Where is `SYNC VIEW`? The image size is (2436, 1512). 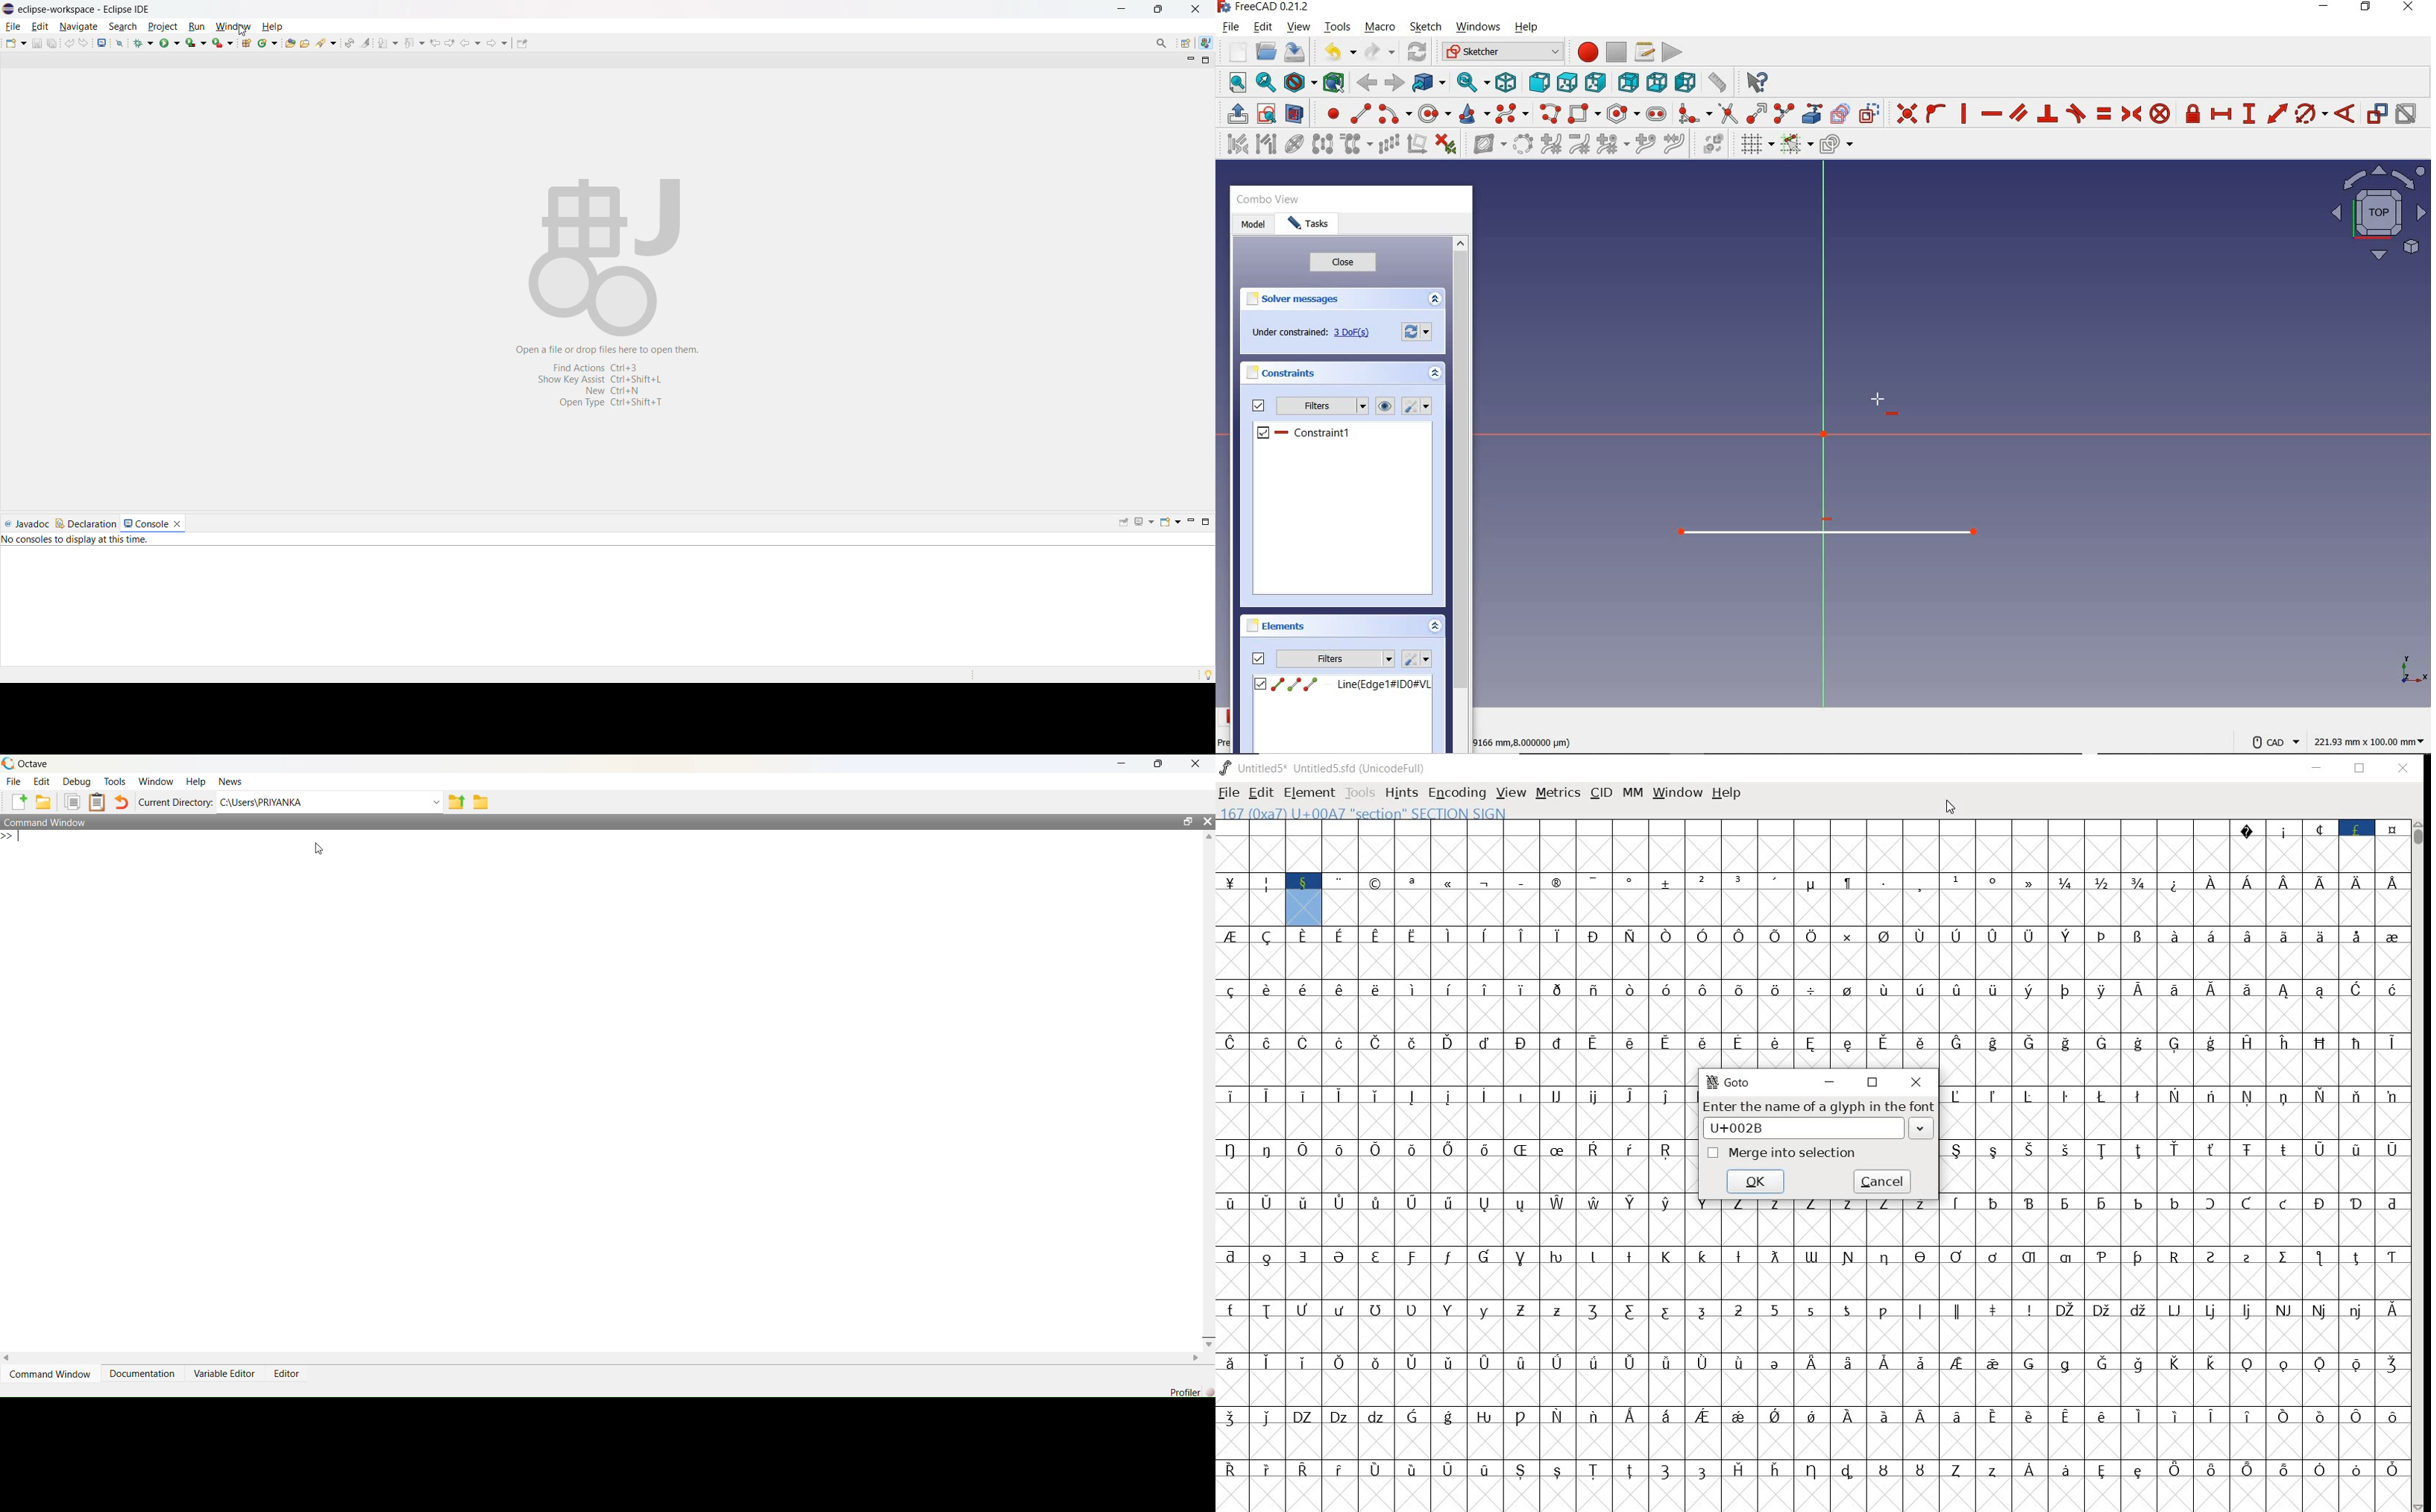 SYNC VIEW is located at coordinates (1474, 83).